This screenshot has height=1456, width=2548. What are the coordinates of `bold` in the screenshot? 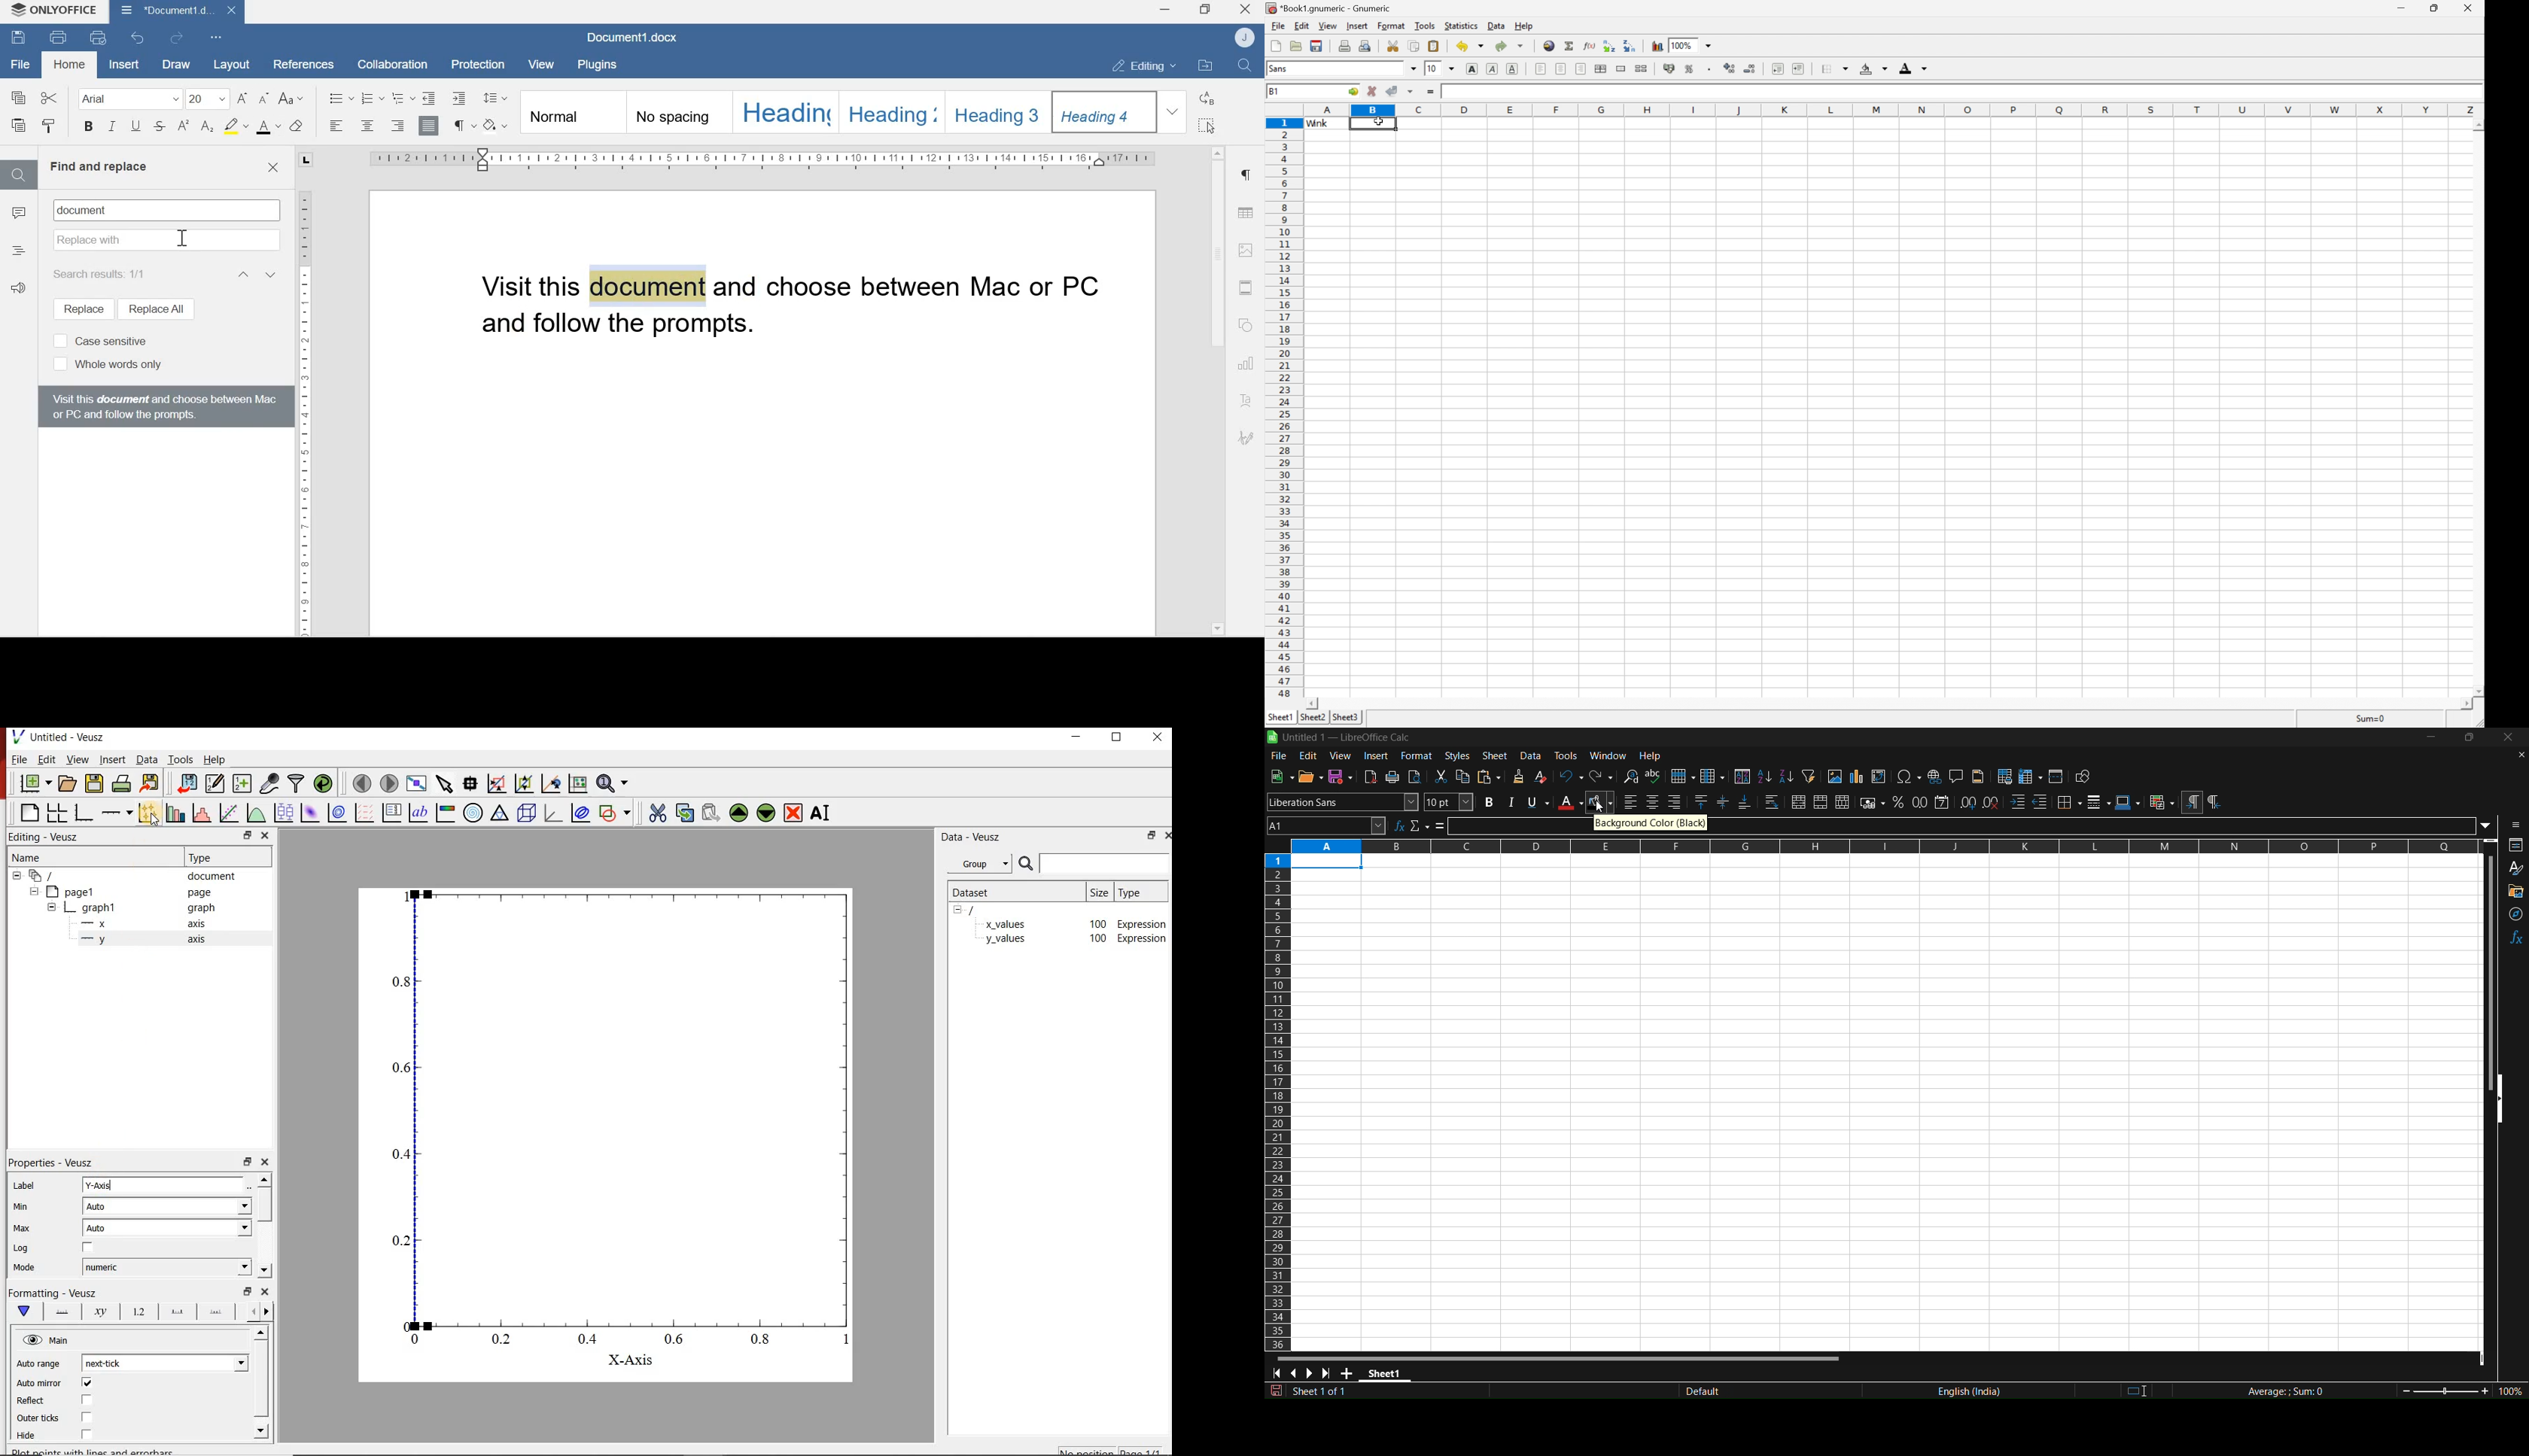 It's located at (1473, 68).